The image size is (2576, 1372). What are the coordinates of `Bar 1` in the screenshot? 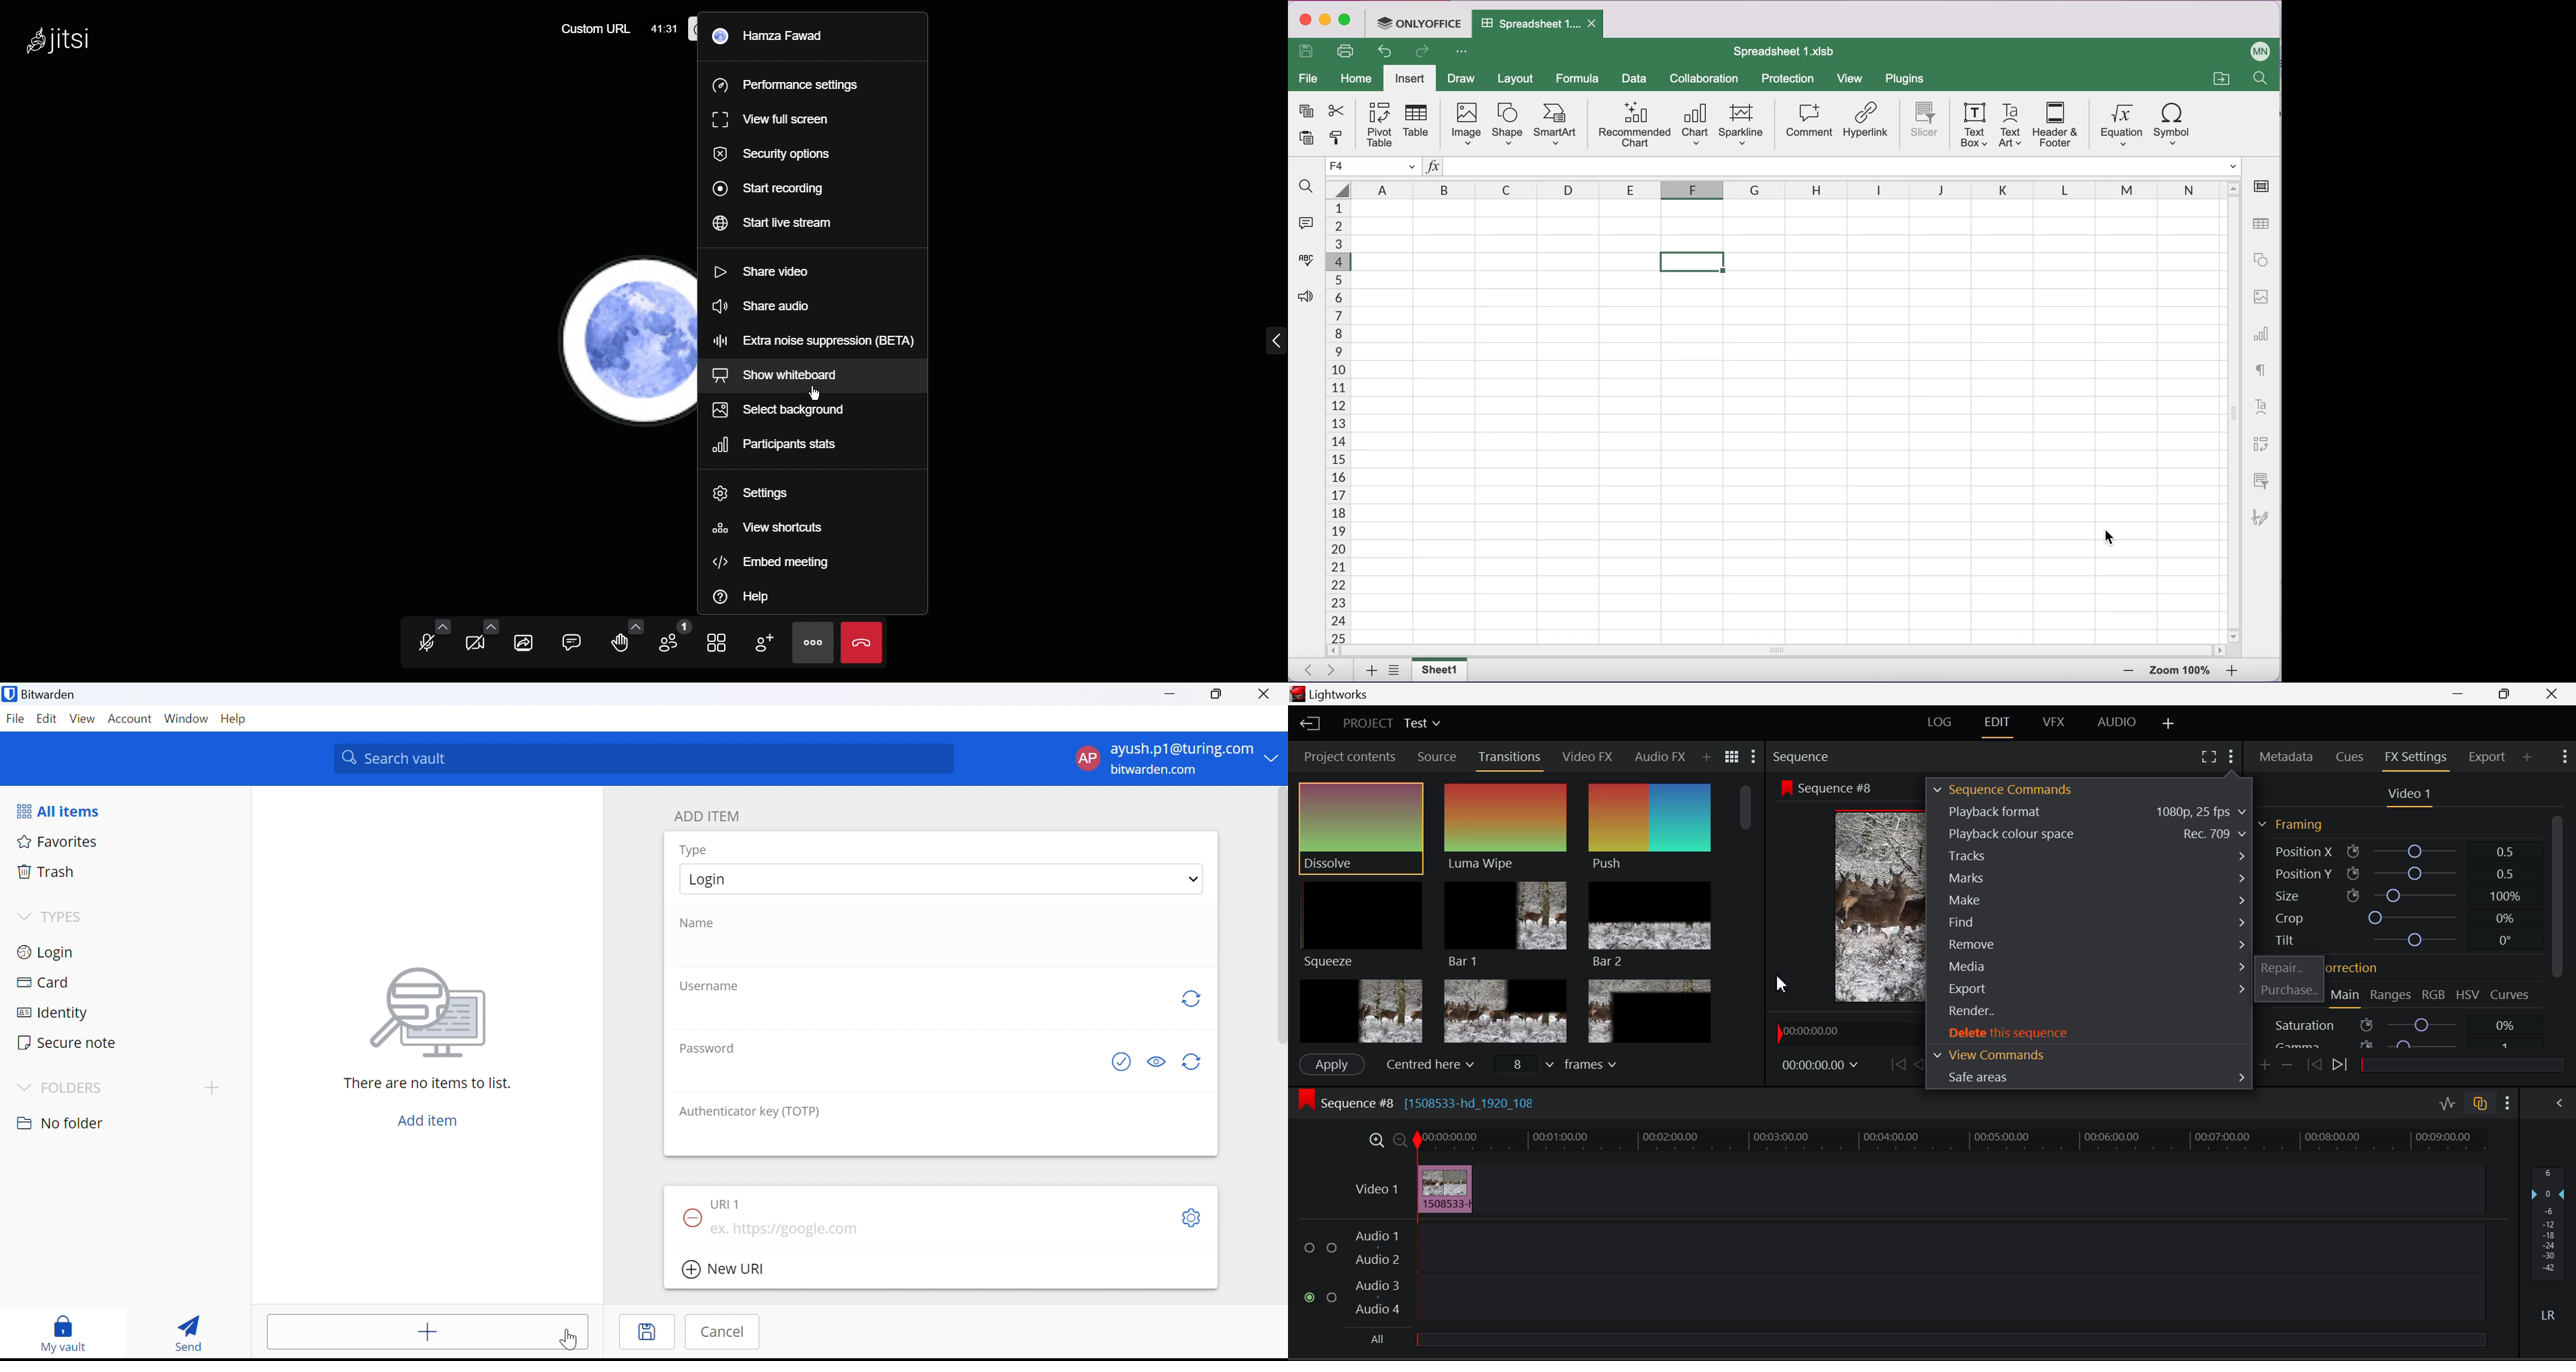 It's located at (1505, 922).